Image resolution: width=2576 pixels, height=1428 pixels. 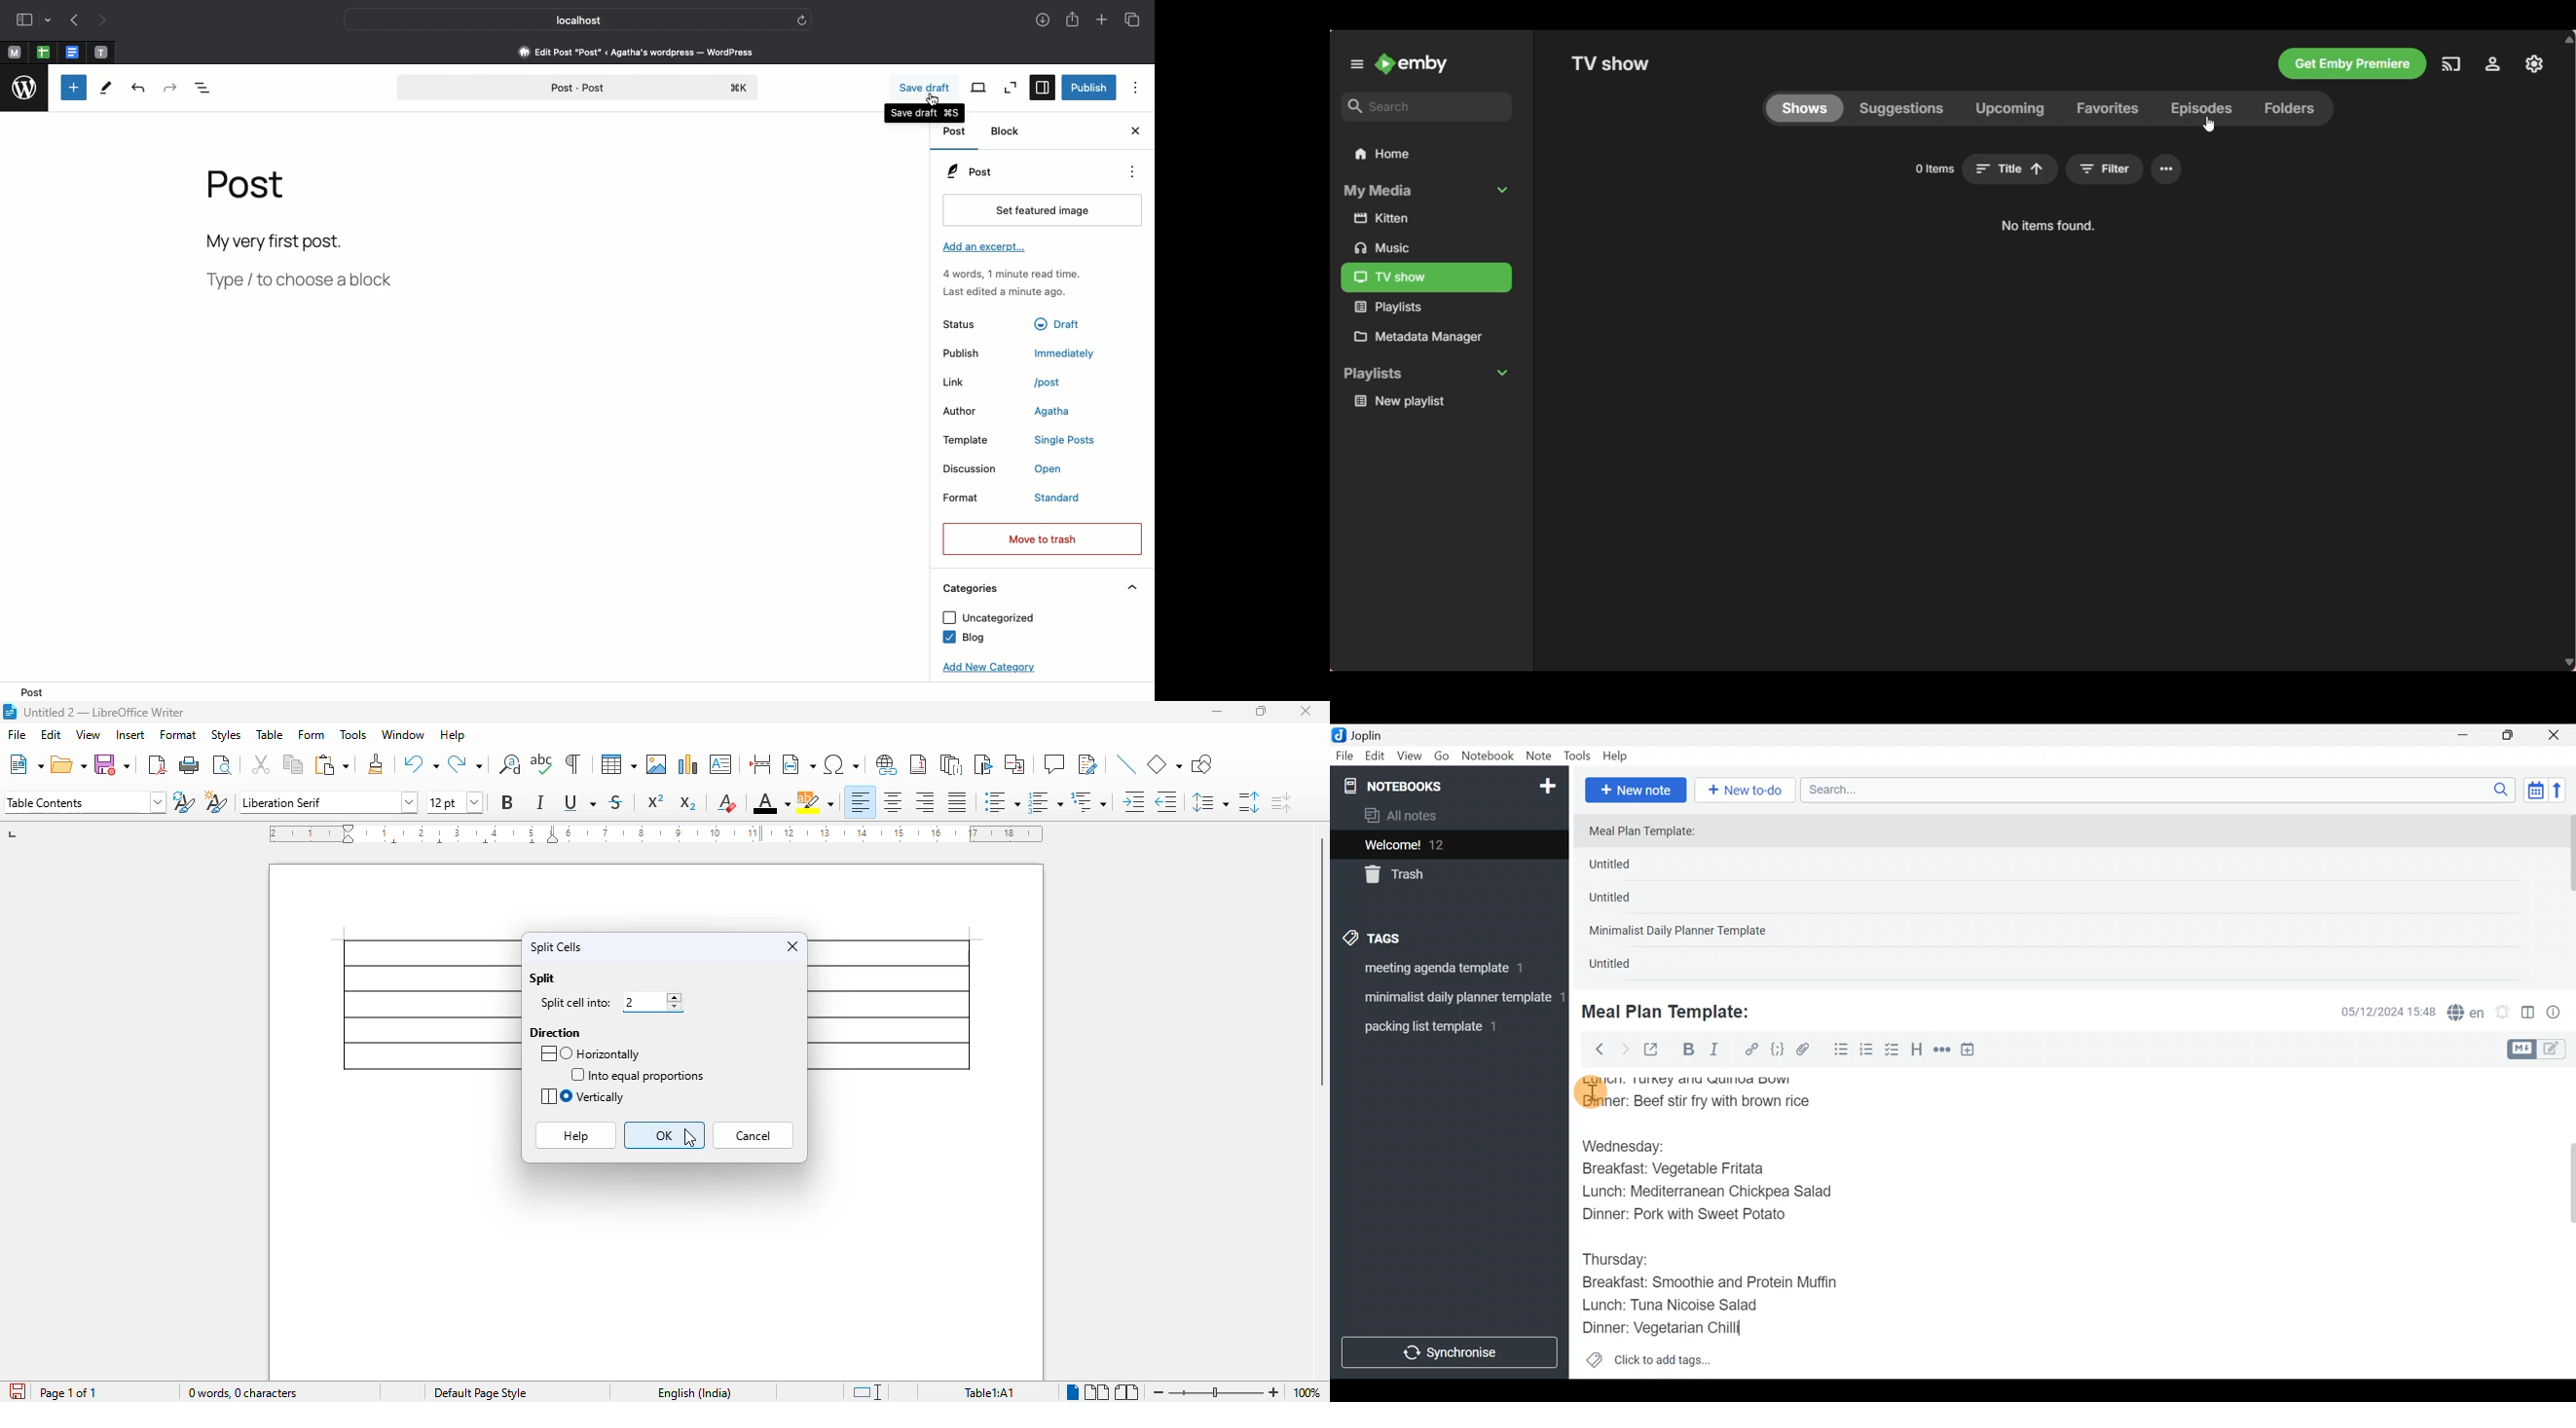 What do you see at coordinates (985, 668) in the screenshot?
I see `Add new category` at bounding box center [985, 668].